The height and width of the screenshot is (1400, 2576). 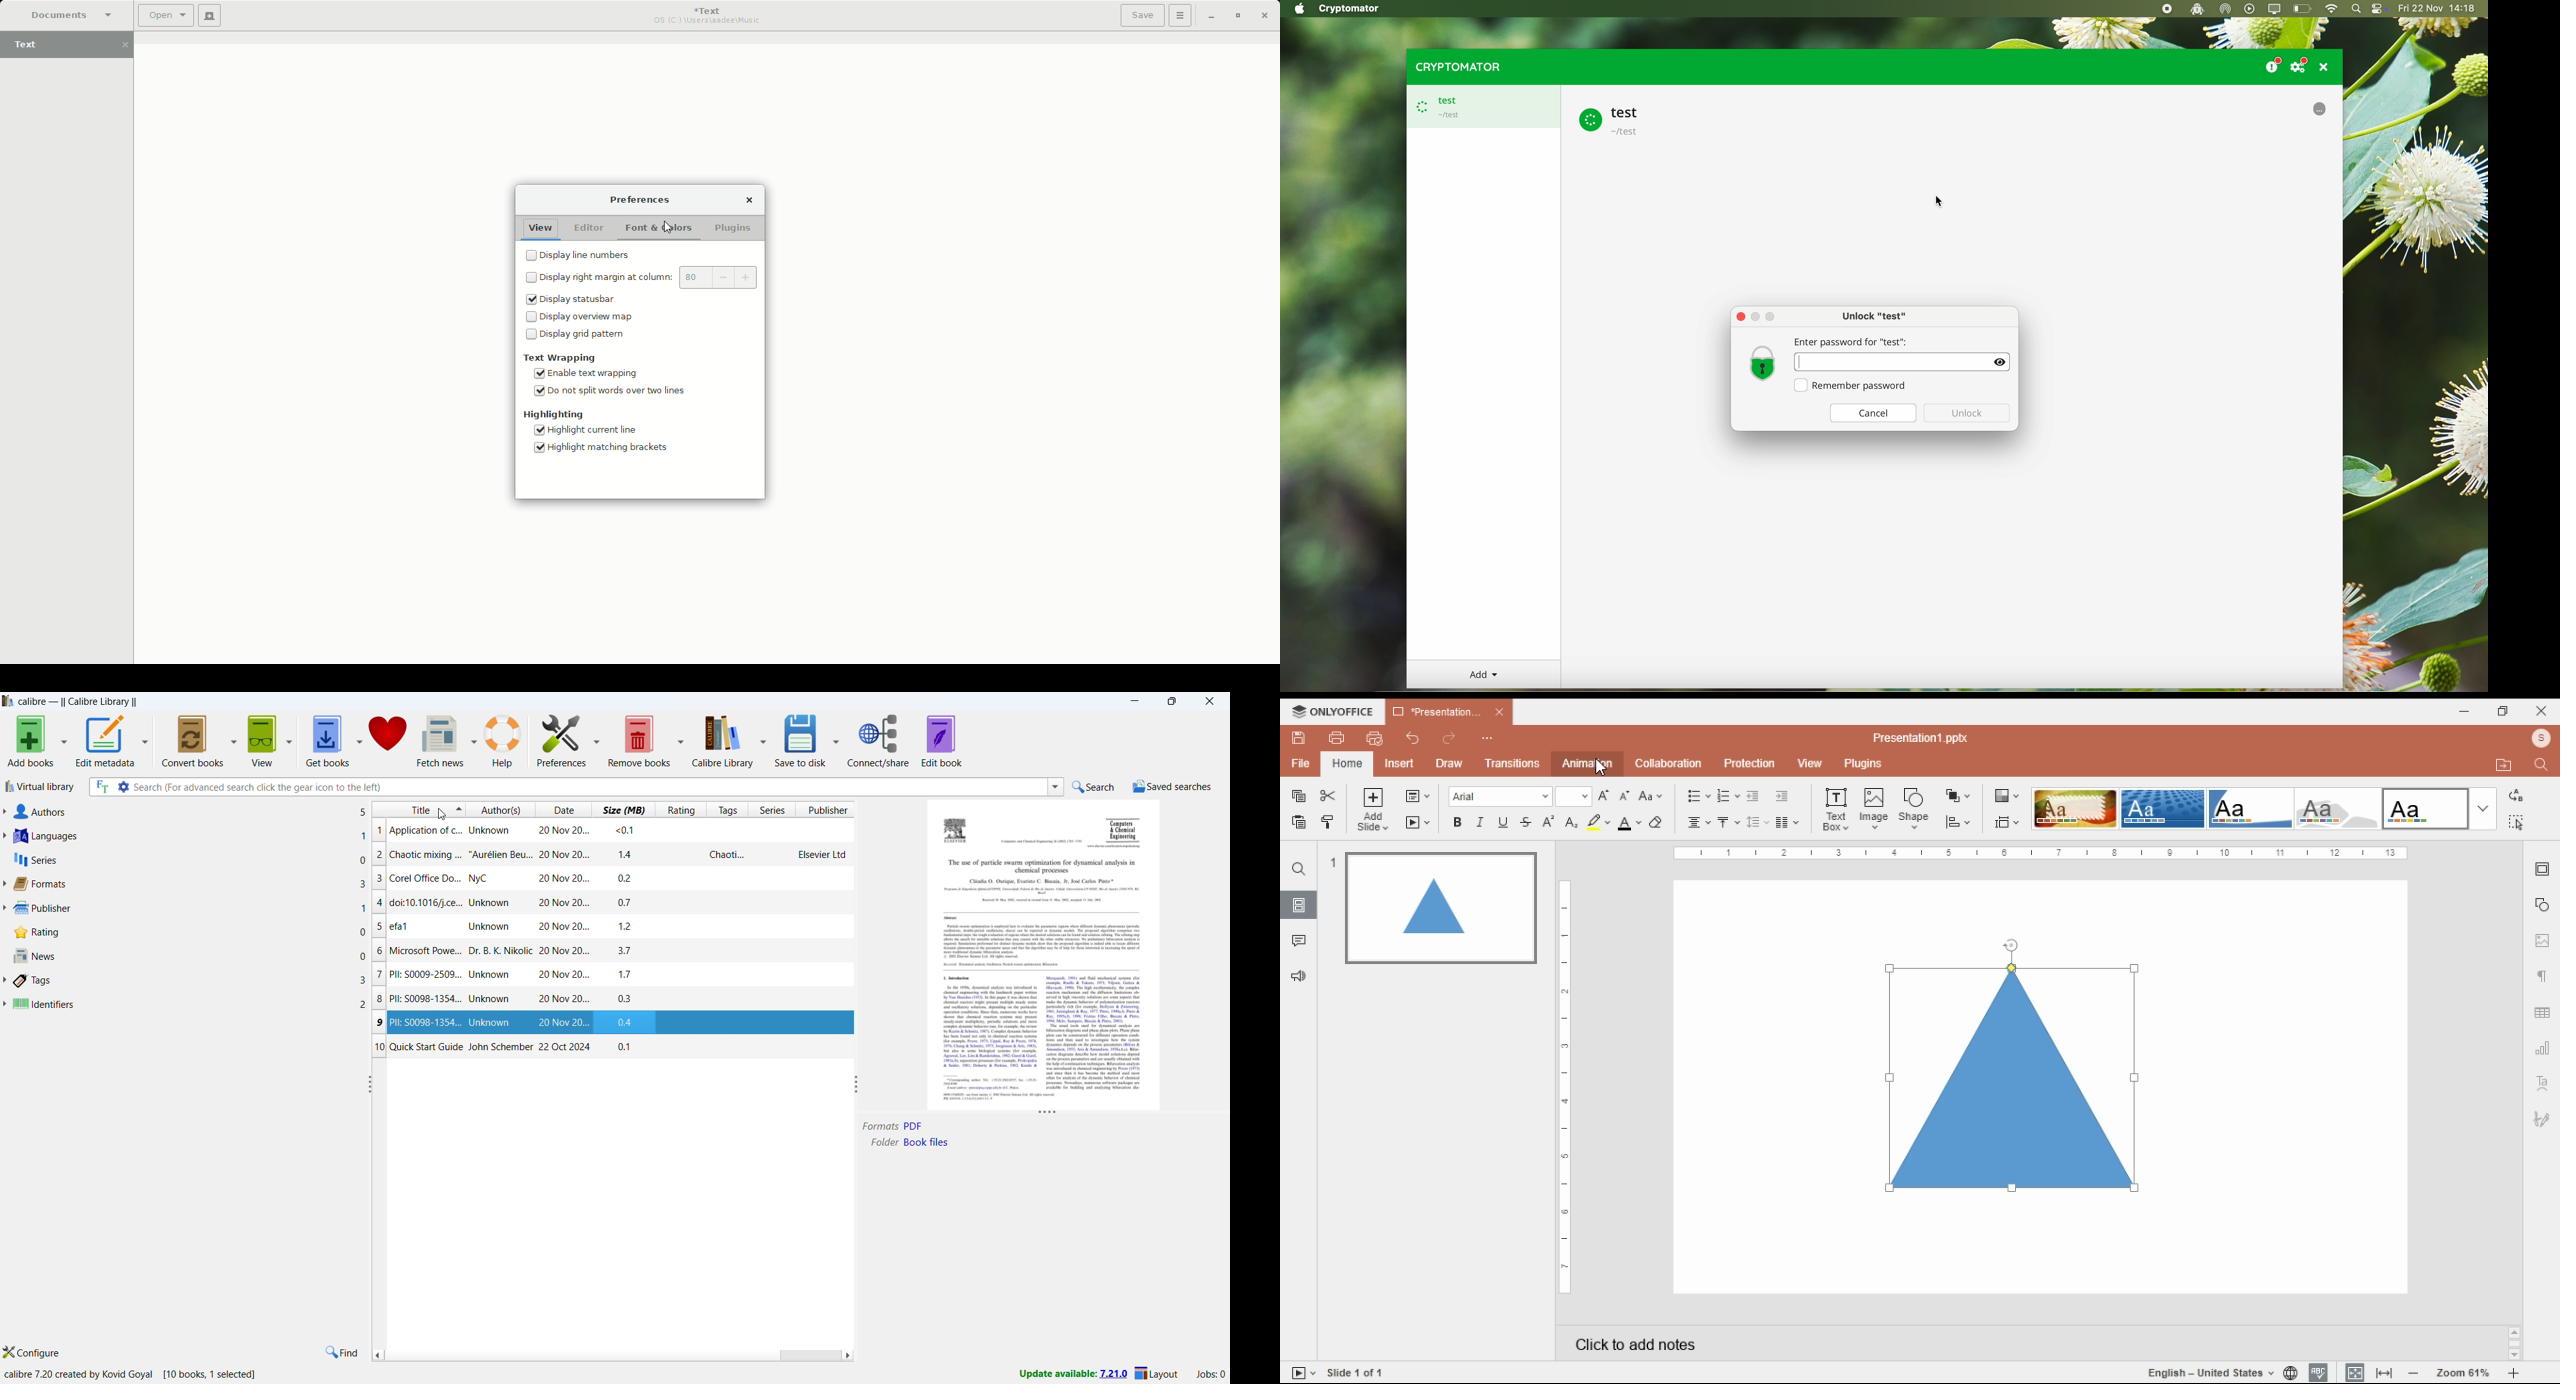 What do you see at coordinates (1073, 1372) in the screenshot?
I see `update available: 7.21.0` at bounding box center [1073, 1372].